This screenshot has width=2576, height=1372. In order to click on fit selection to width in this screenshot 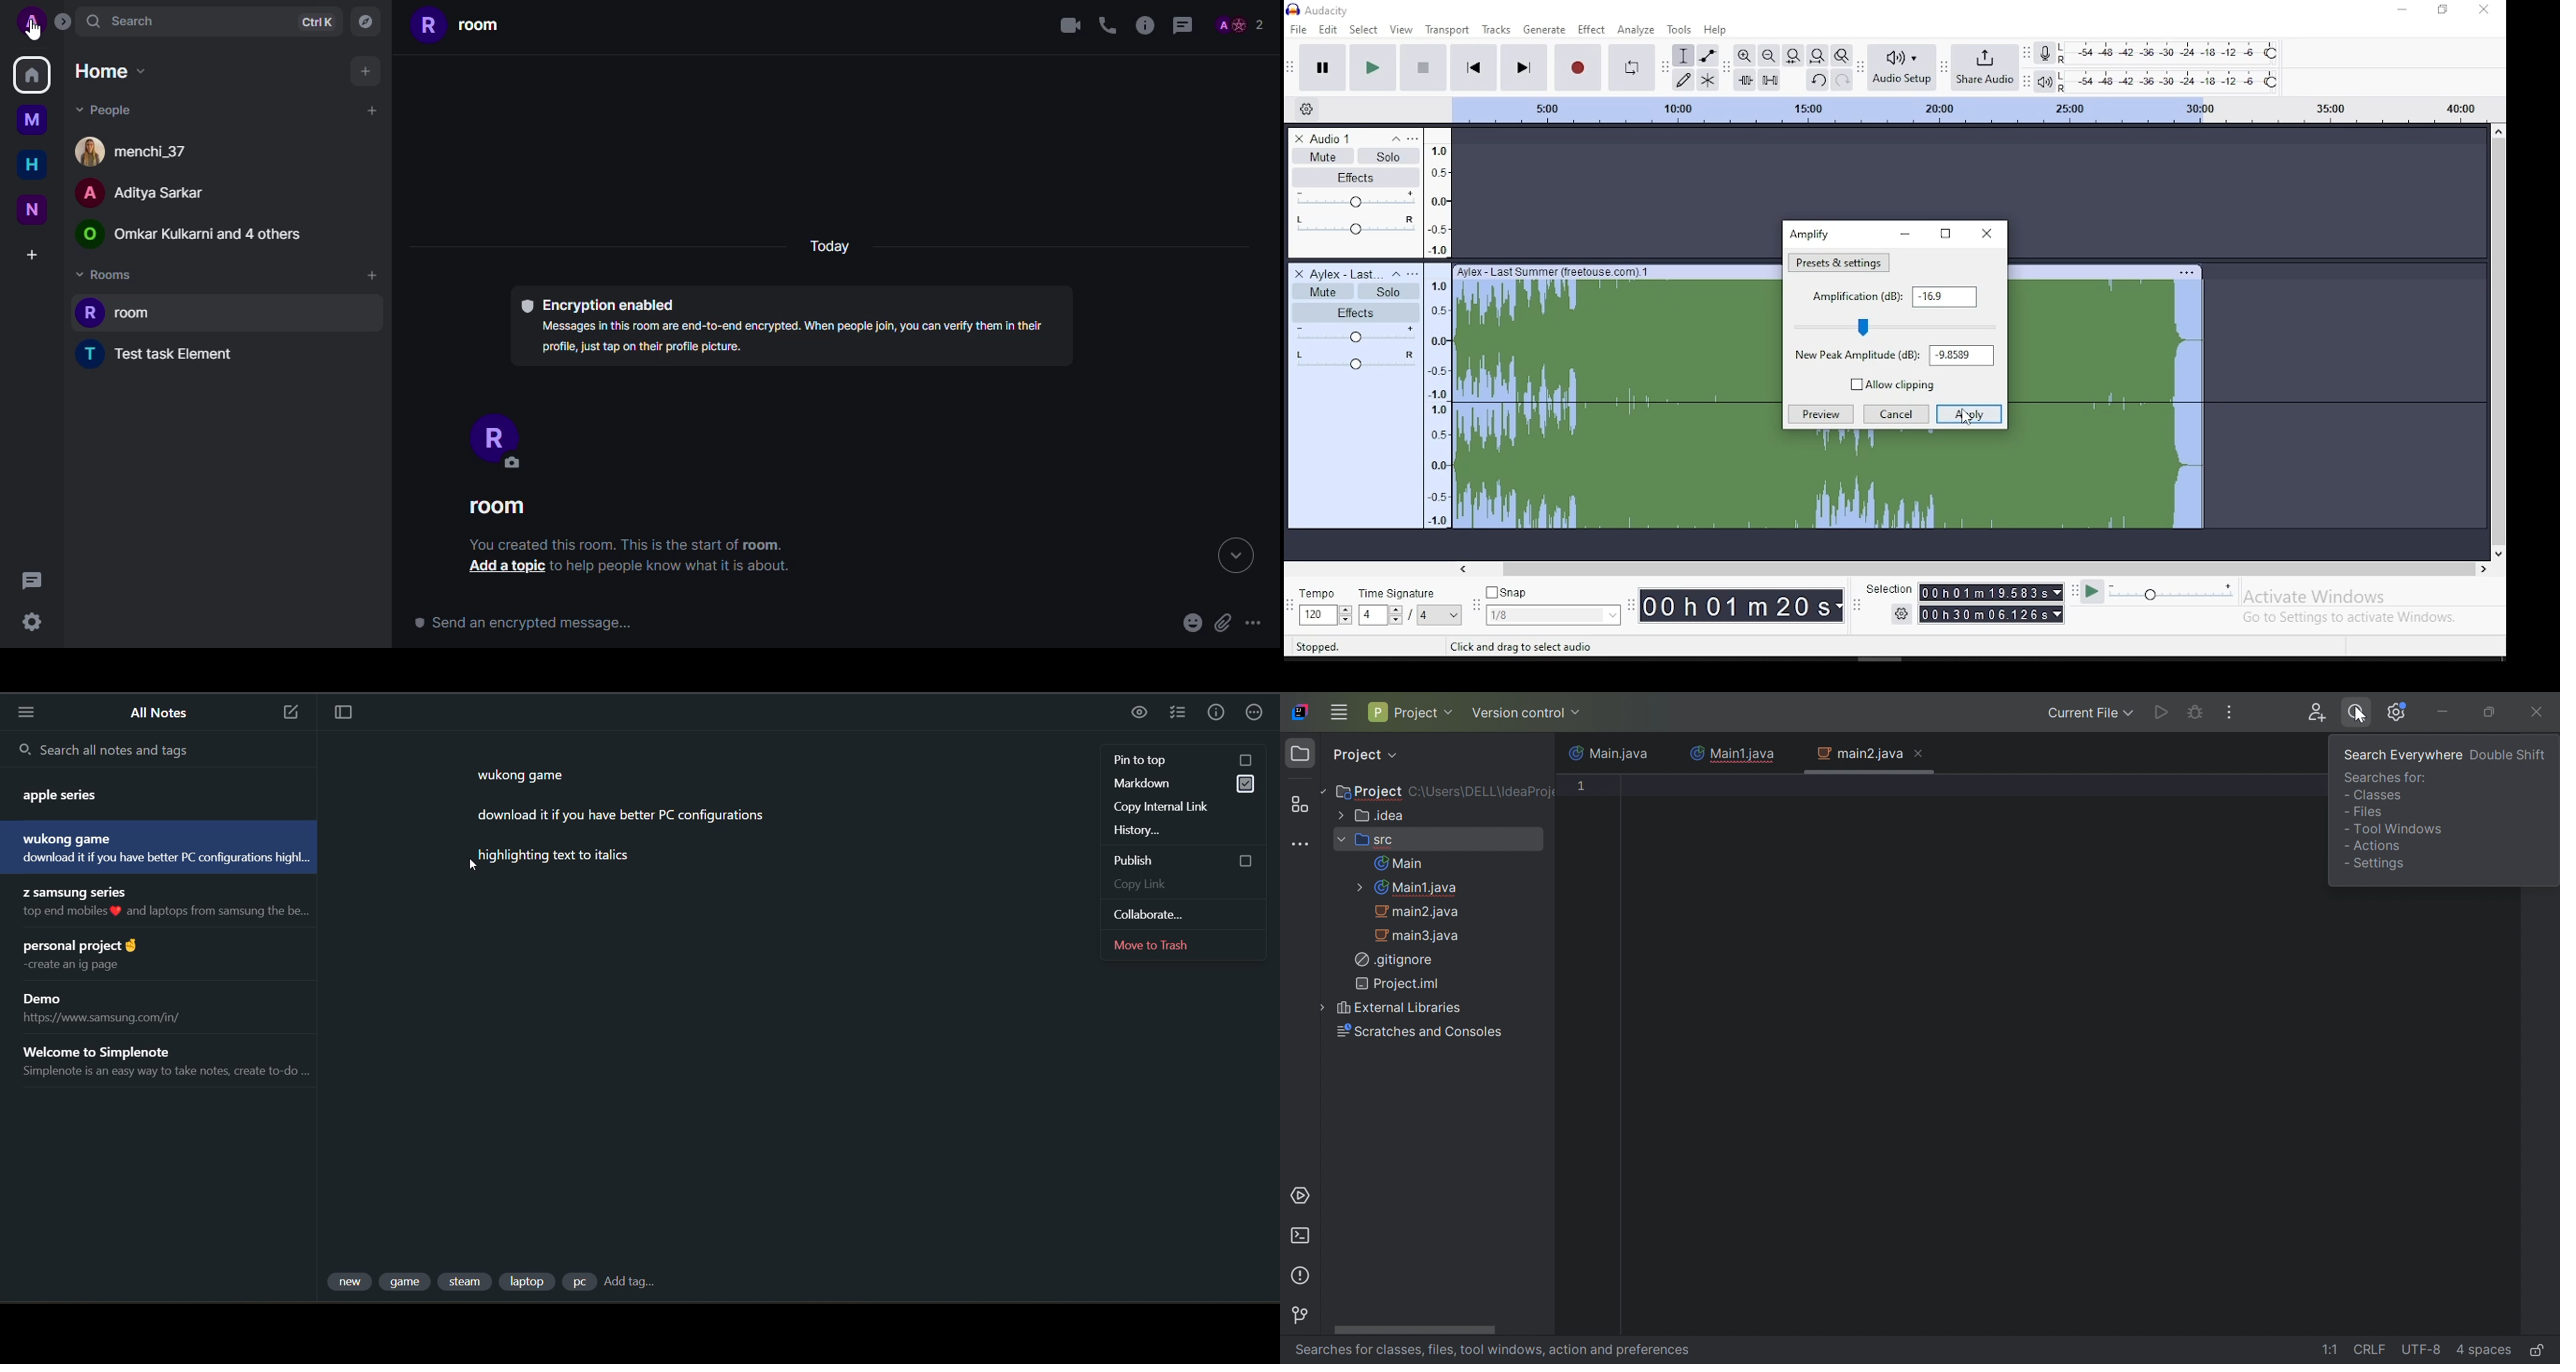, I will do `click(1792, 55)`.